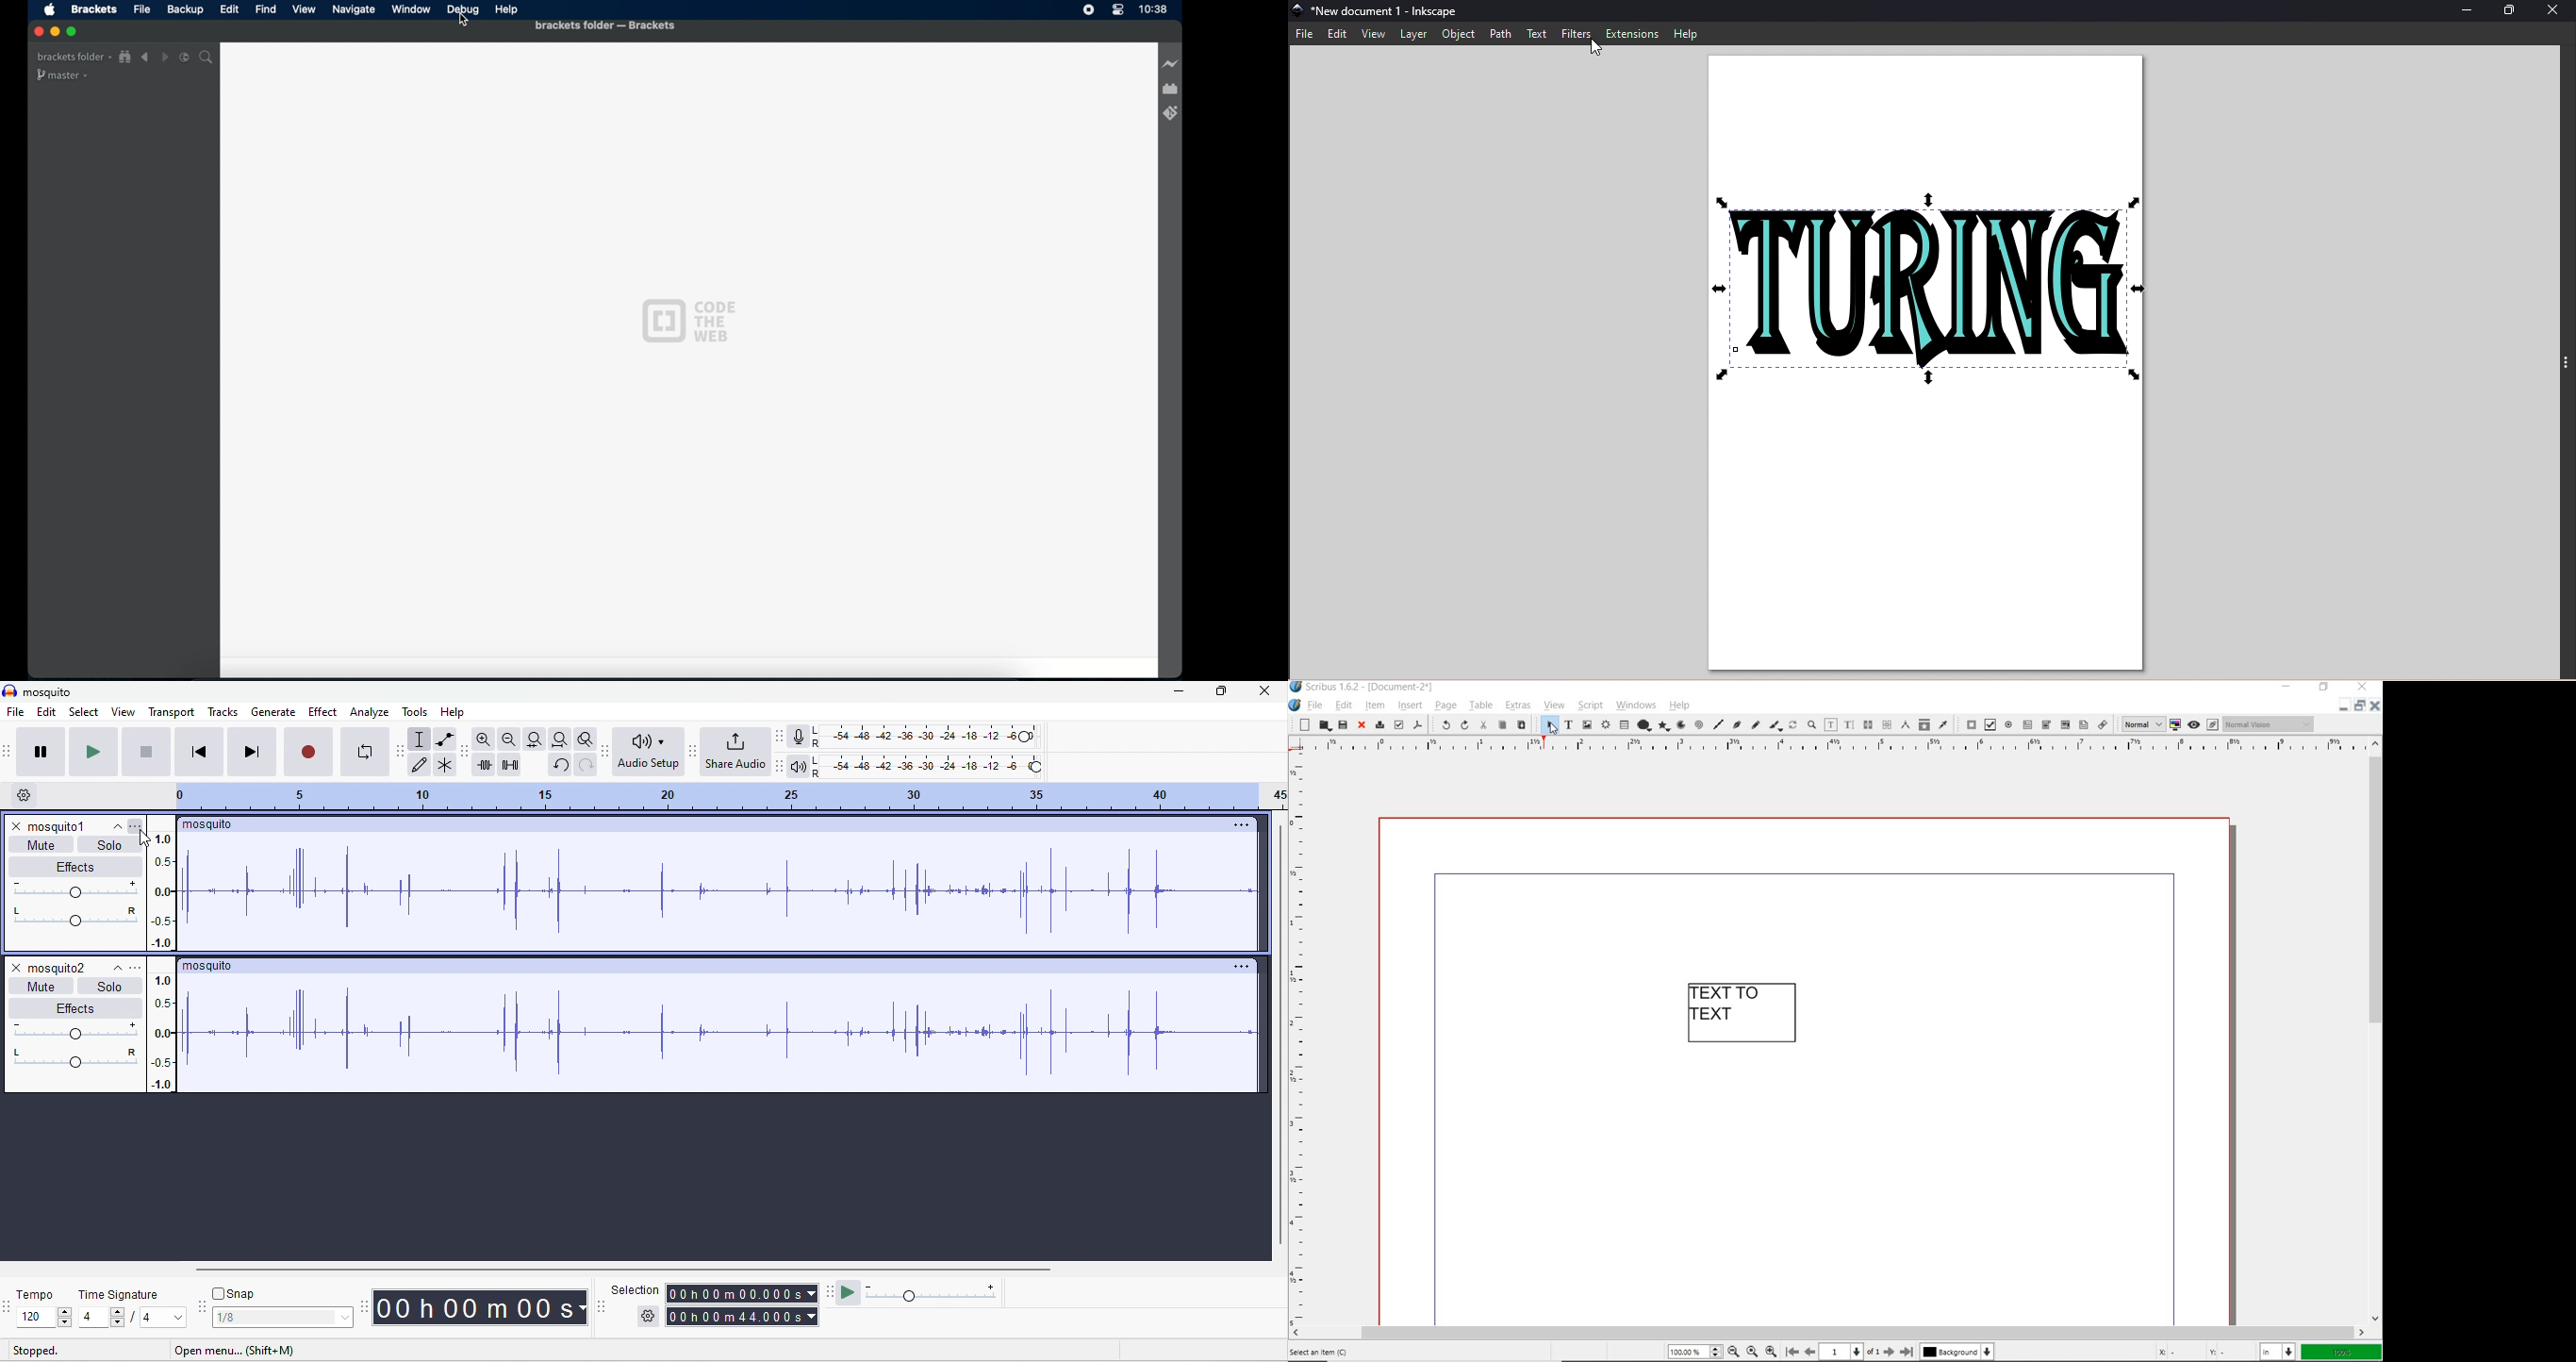 The width and height of the screenshot is (2576, 1372). Describe the element at coordinates (606, 26) in the screenshot. I see `brackets folder - brackets` at that location.